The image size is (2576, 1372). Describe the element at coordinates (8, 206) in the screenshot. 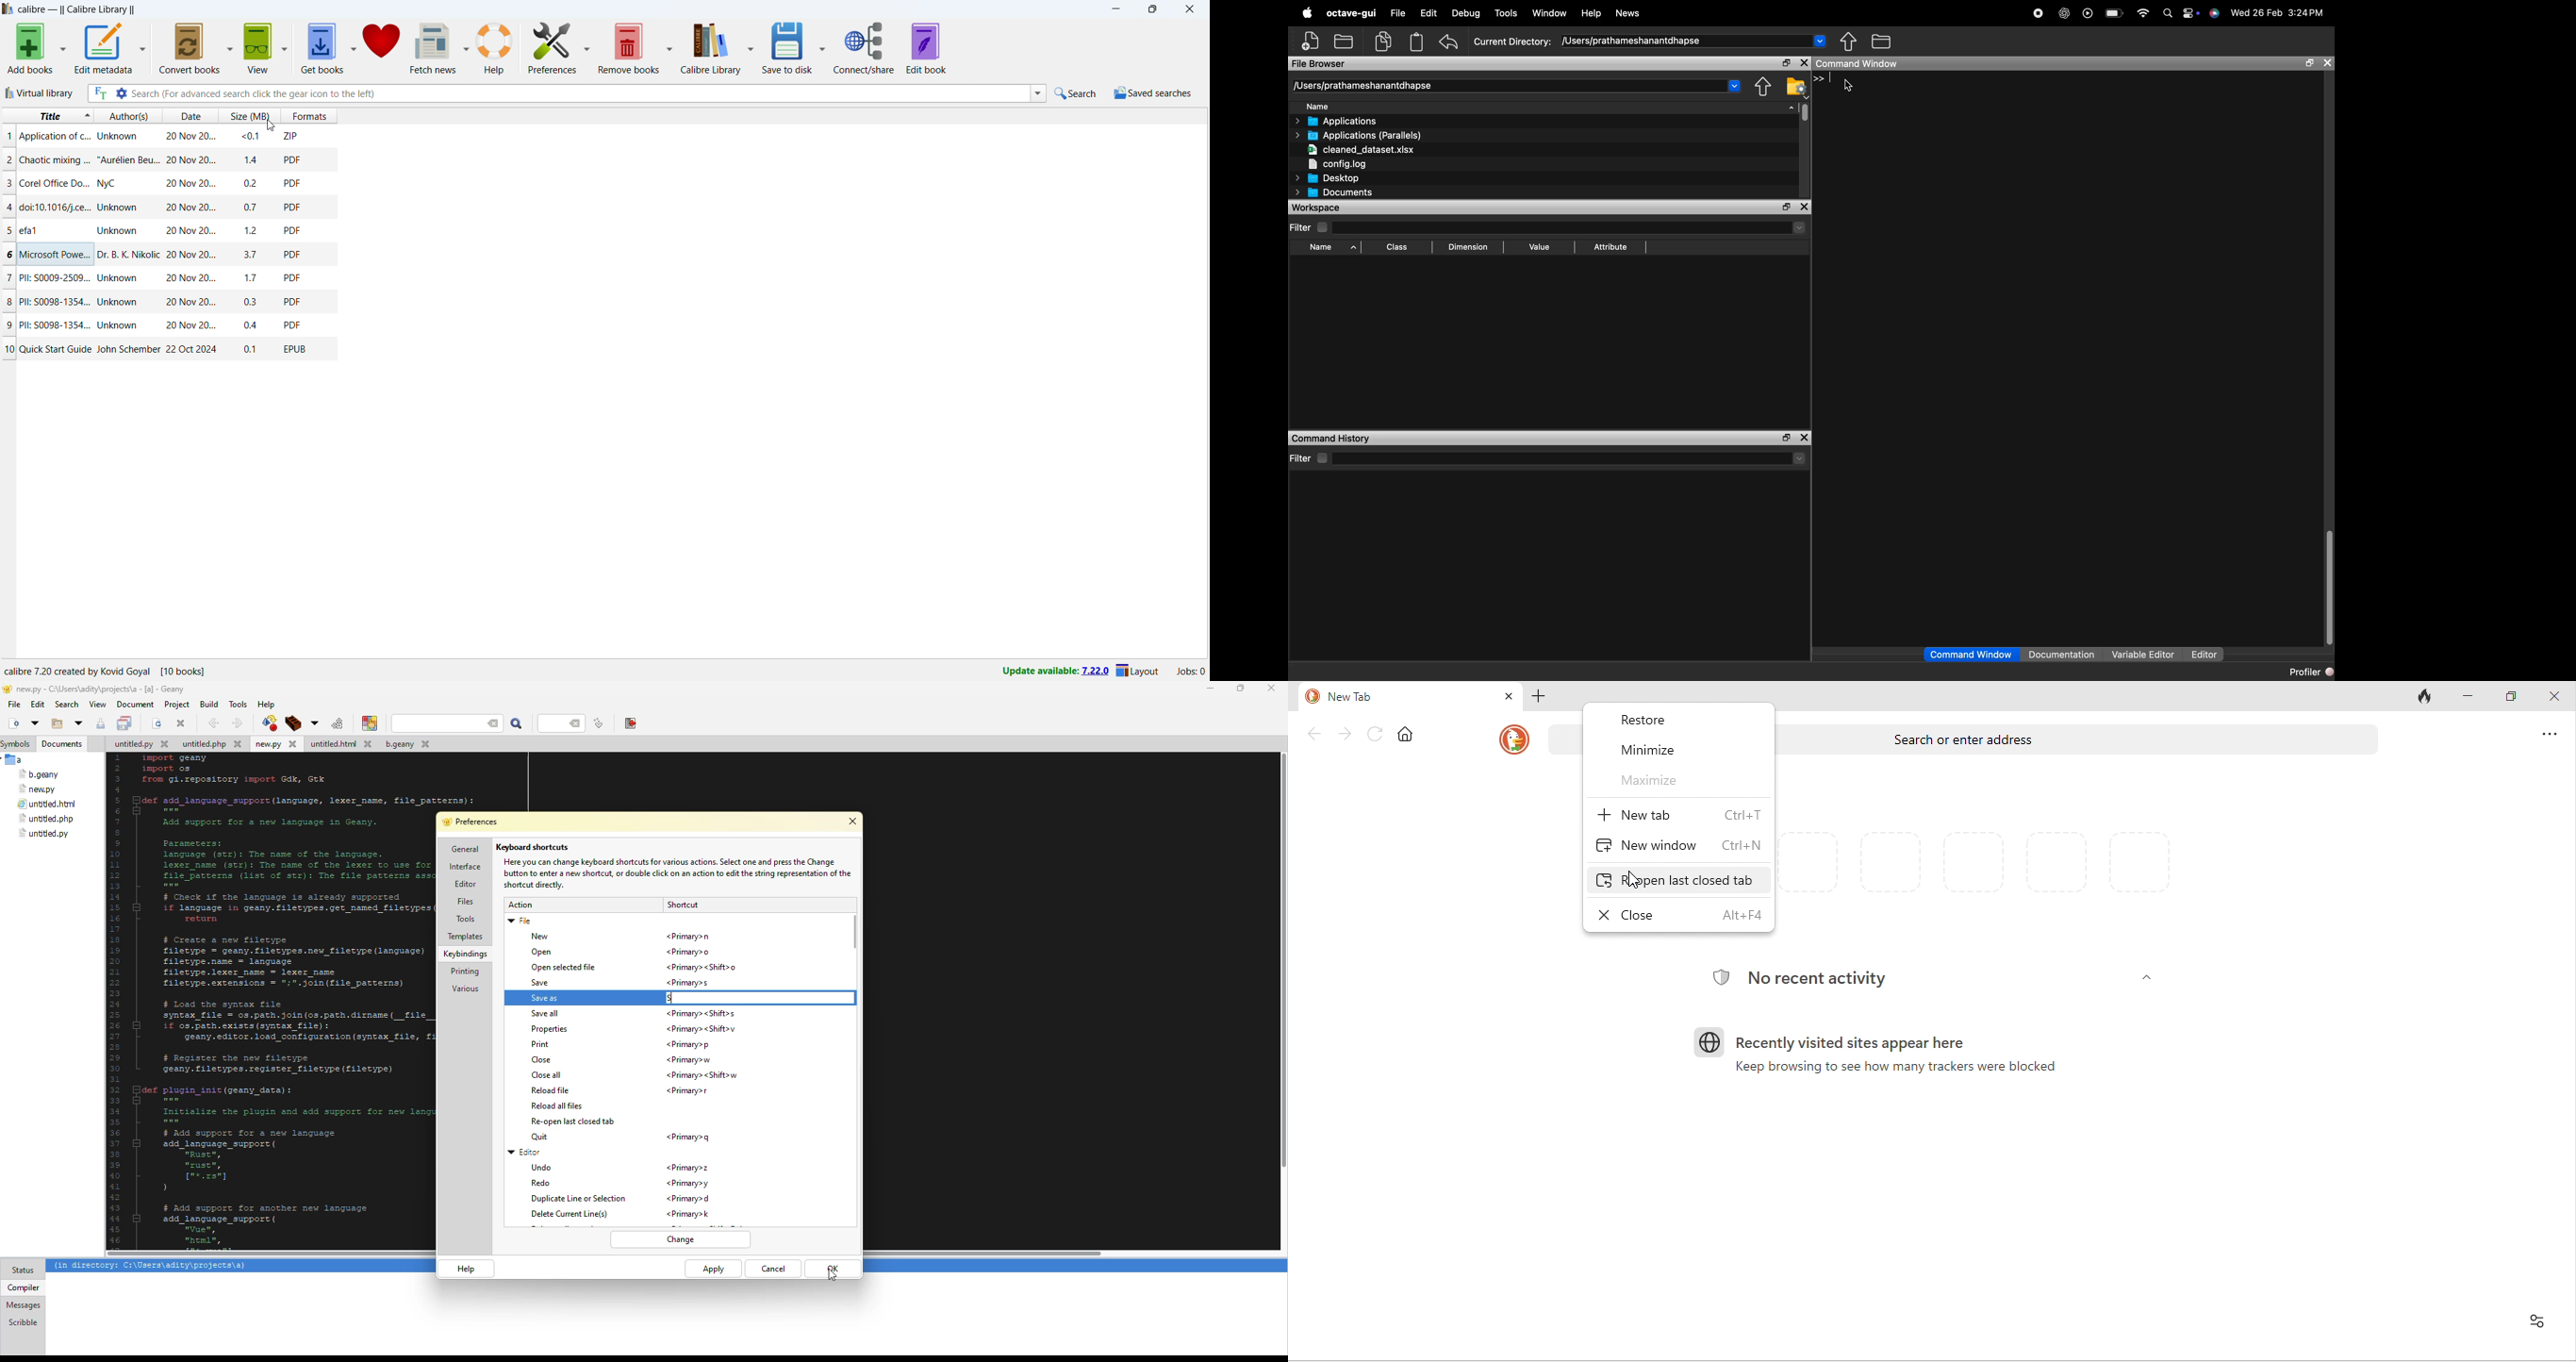

I see `4` at that location.